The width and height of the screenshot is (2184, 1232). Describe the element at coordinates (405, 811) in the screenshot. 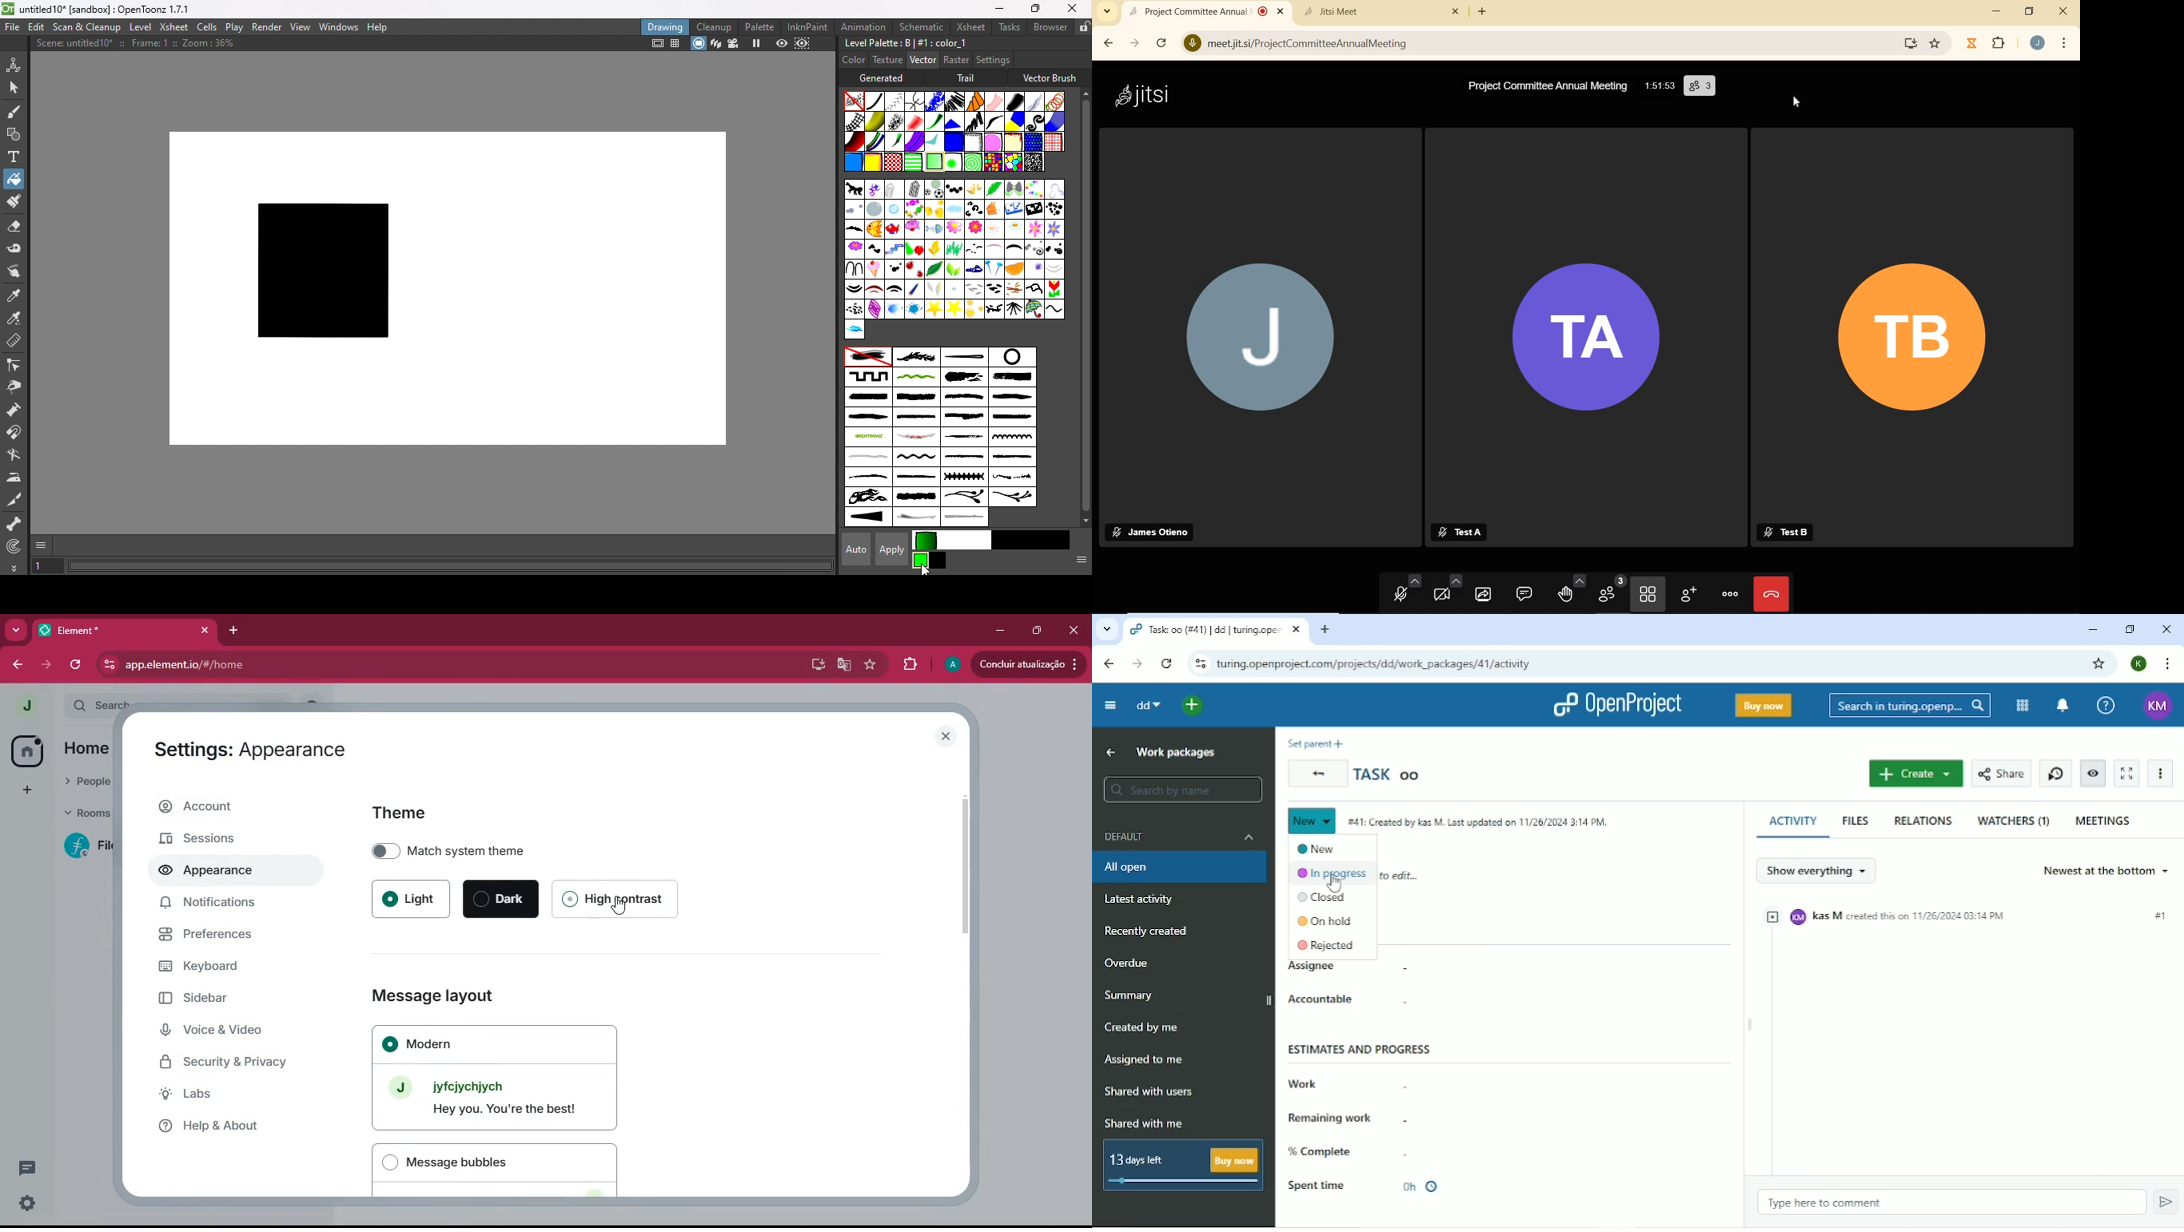

I see `theme` at that location.